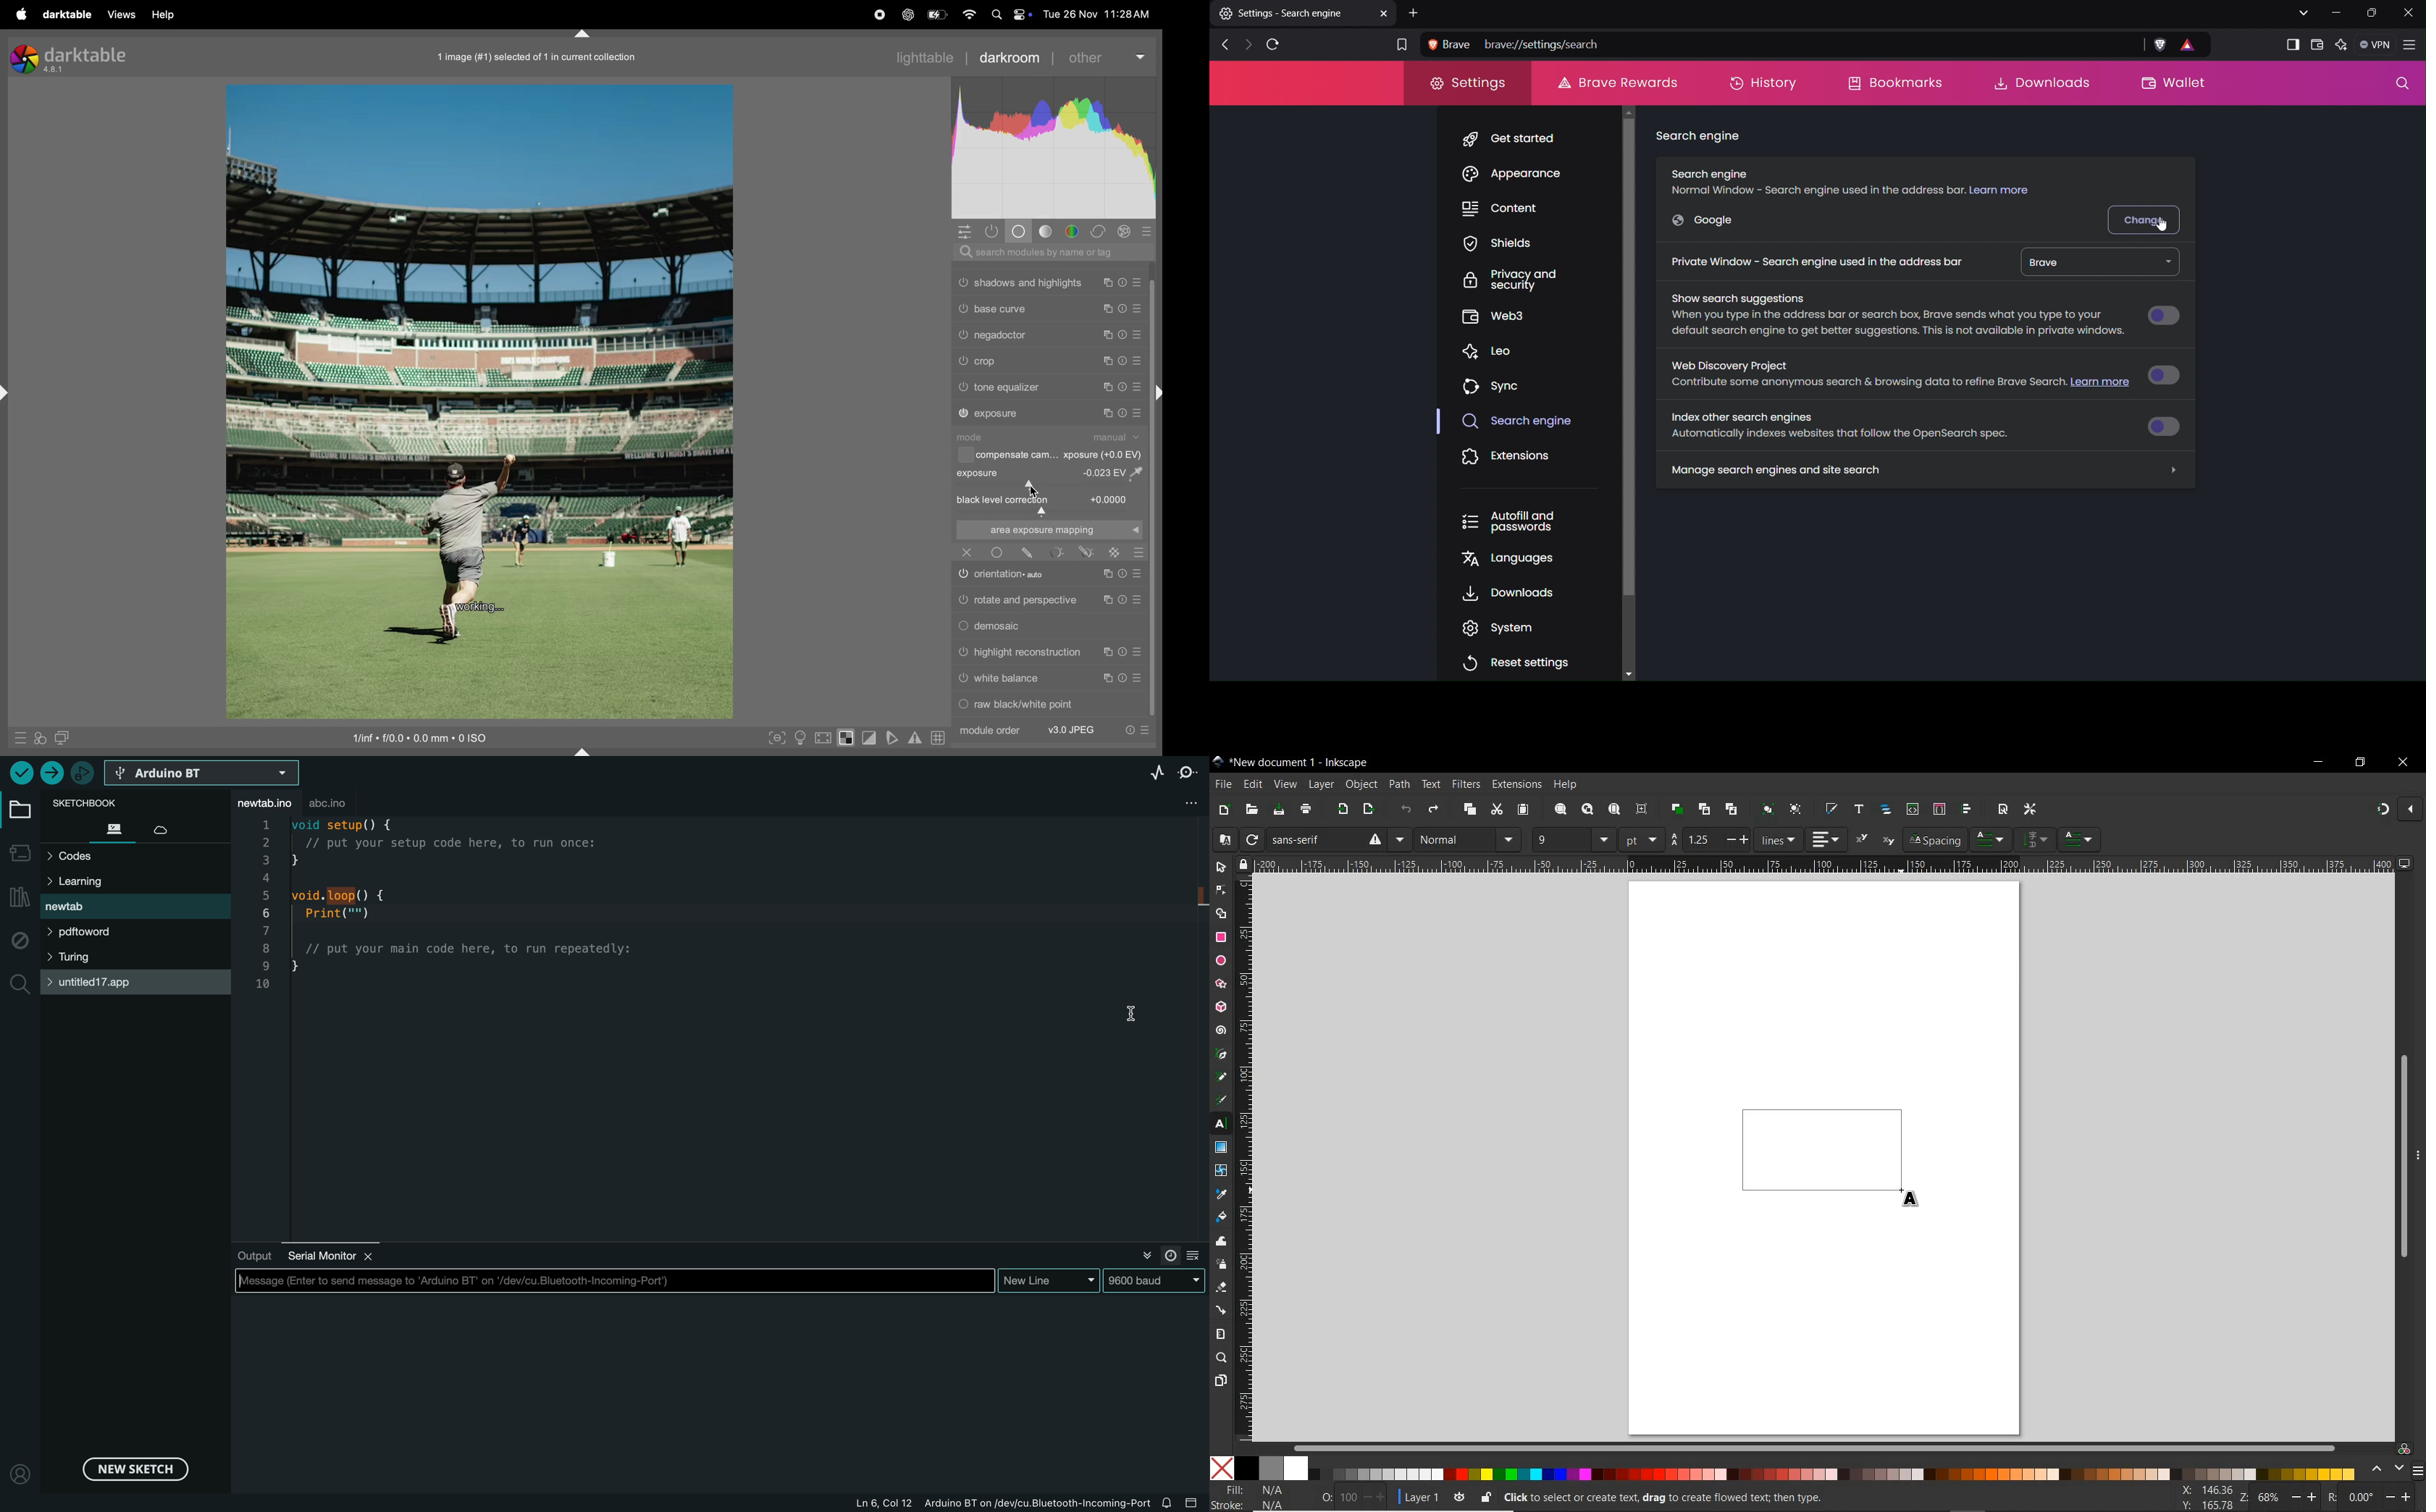 This screenshot has width=2436, height=1512. I want to click on help, so click(1566, 785).